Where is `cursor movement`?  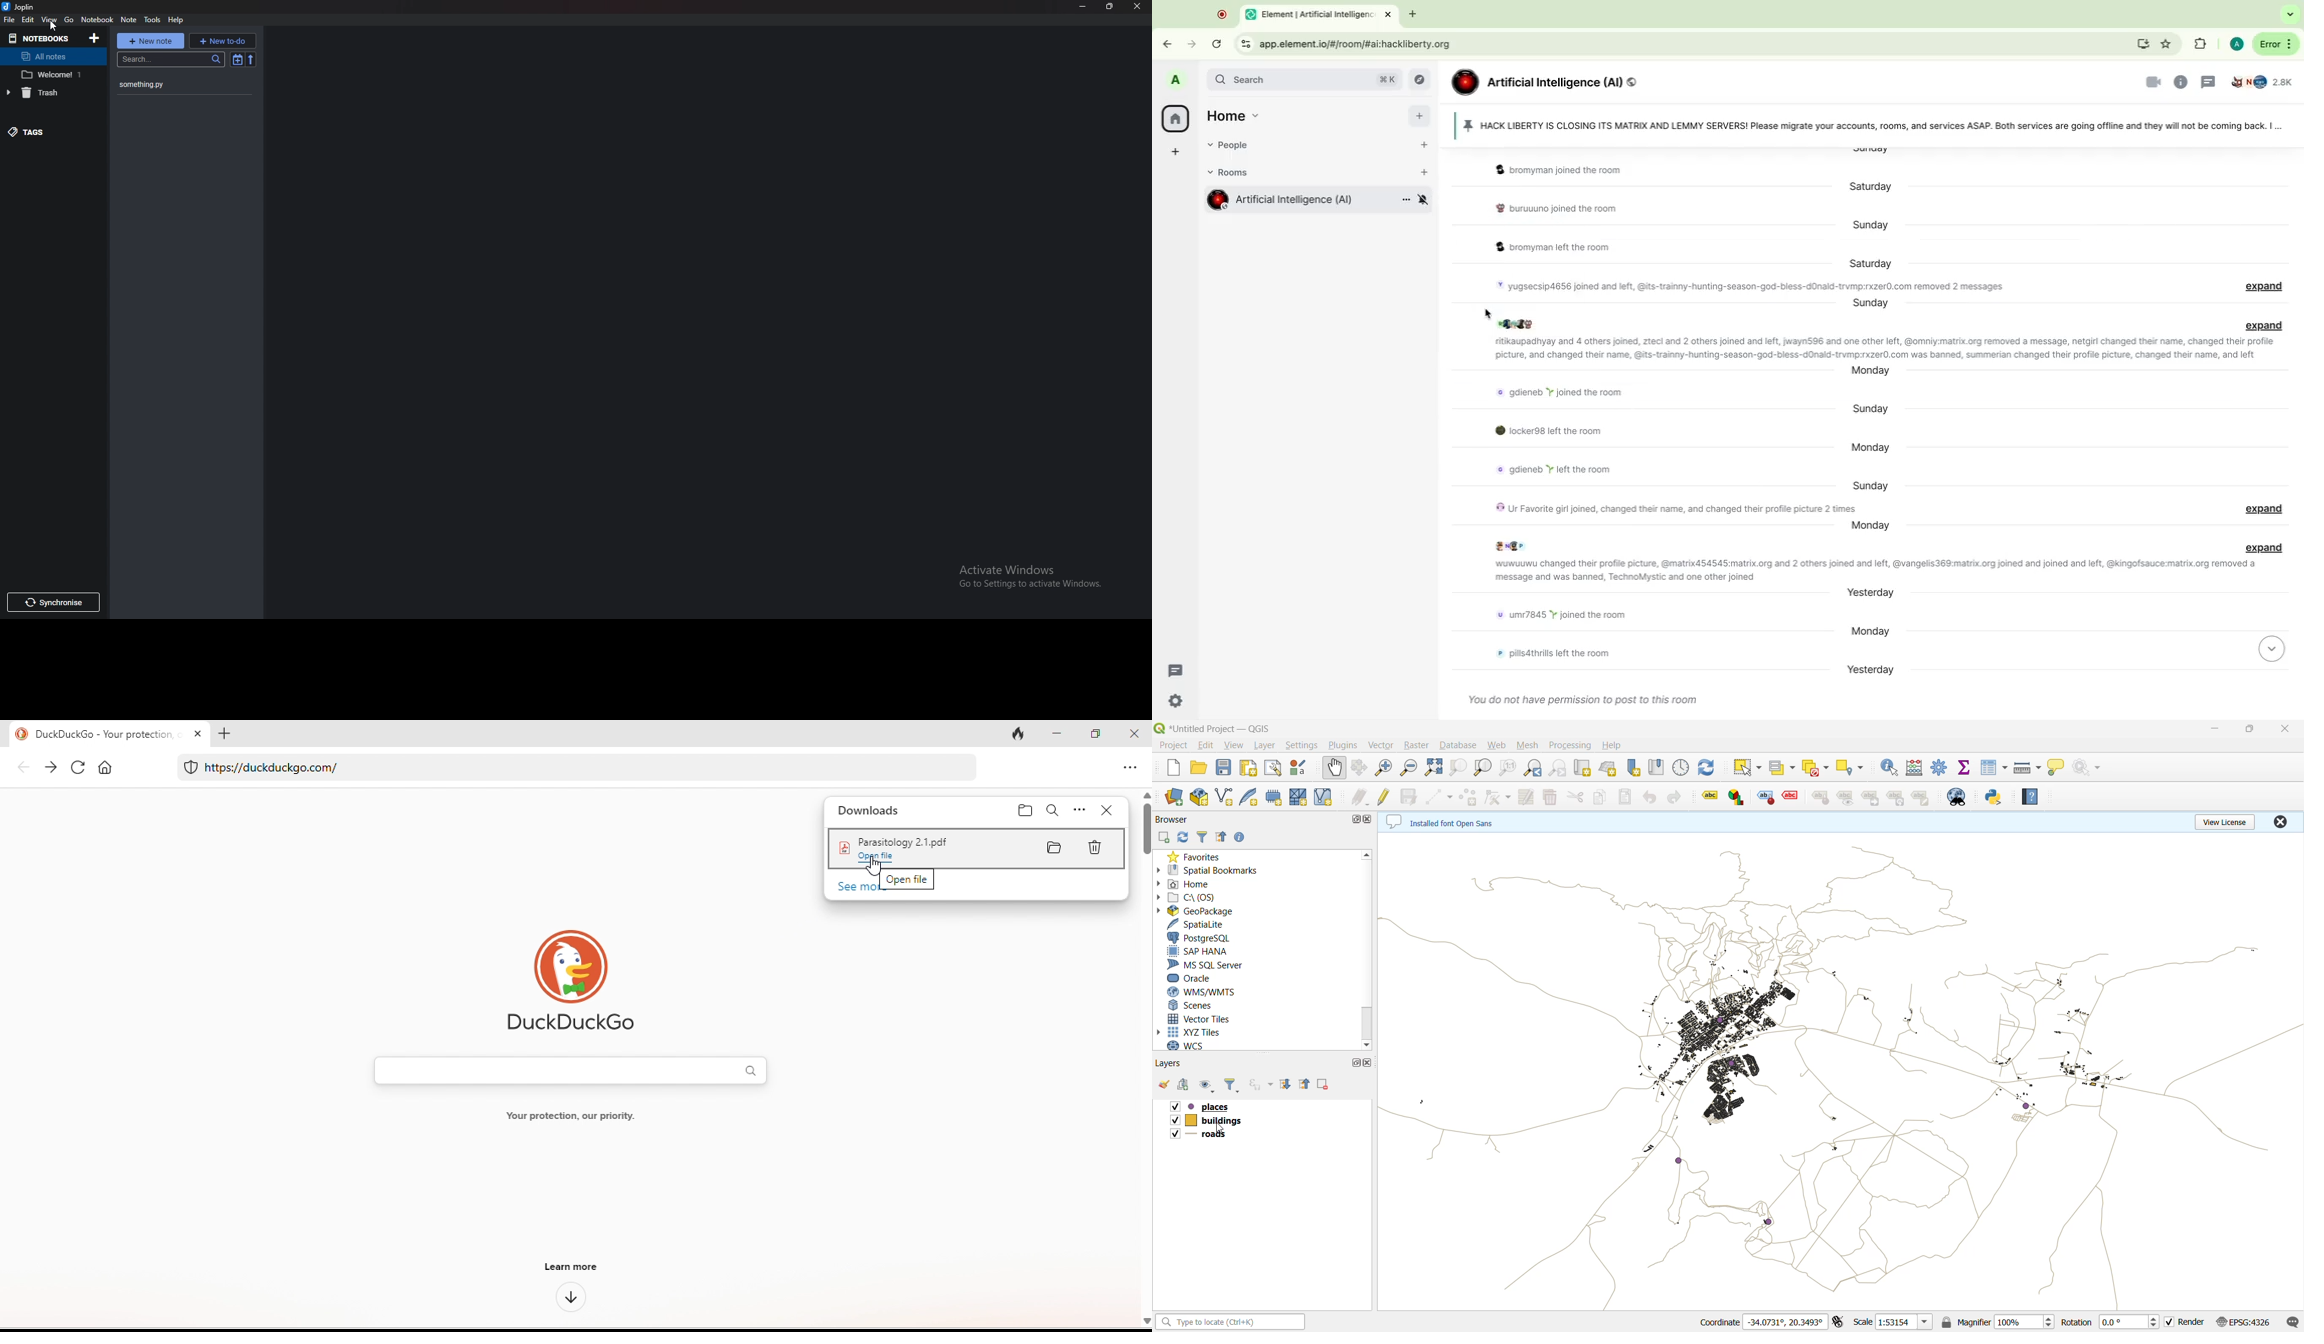 cursor movement is located at coordinates (872, 869).